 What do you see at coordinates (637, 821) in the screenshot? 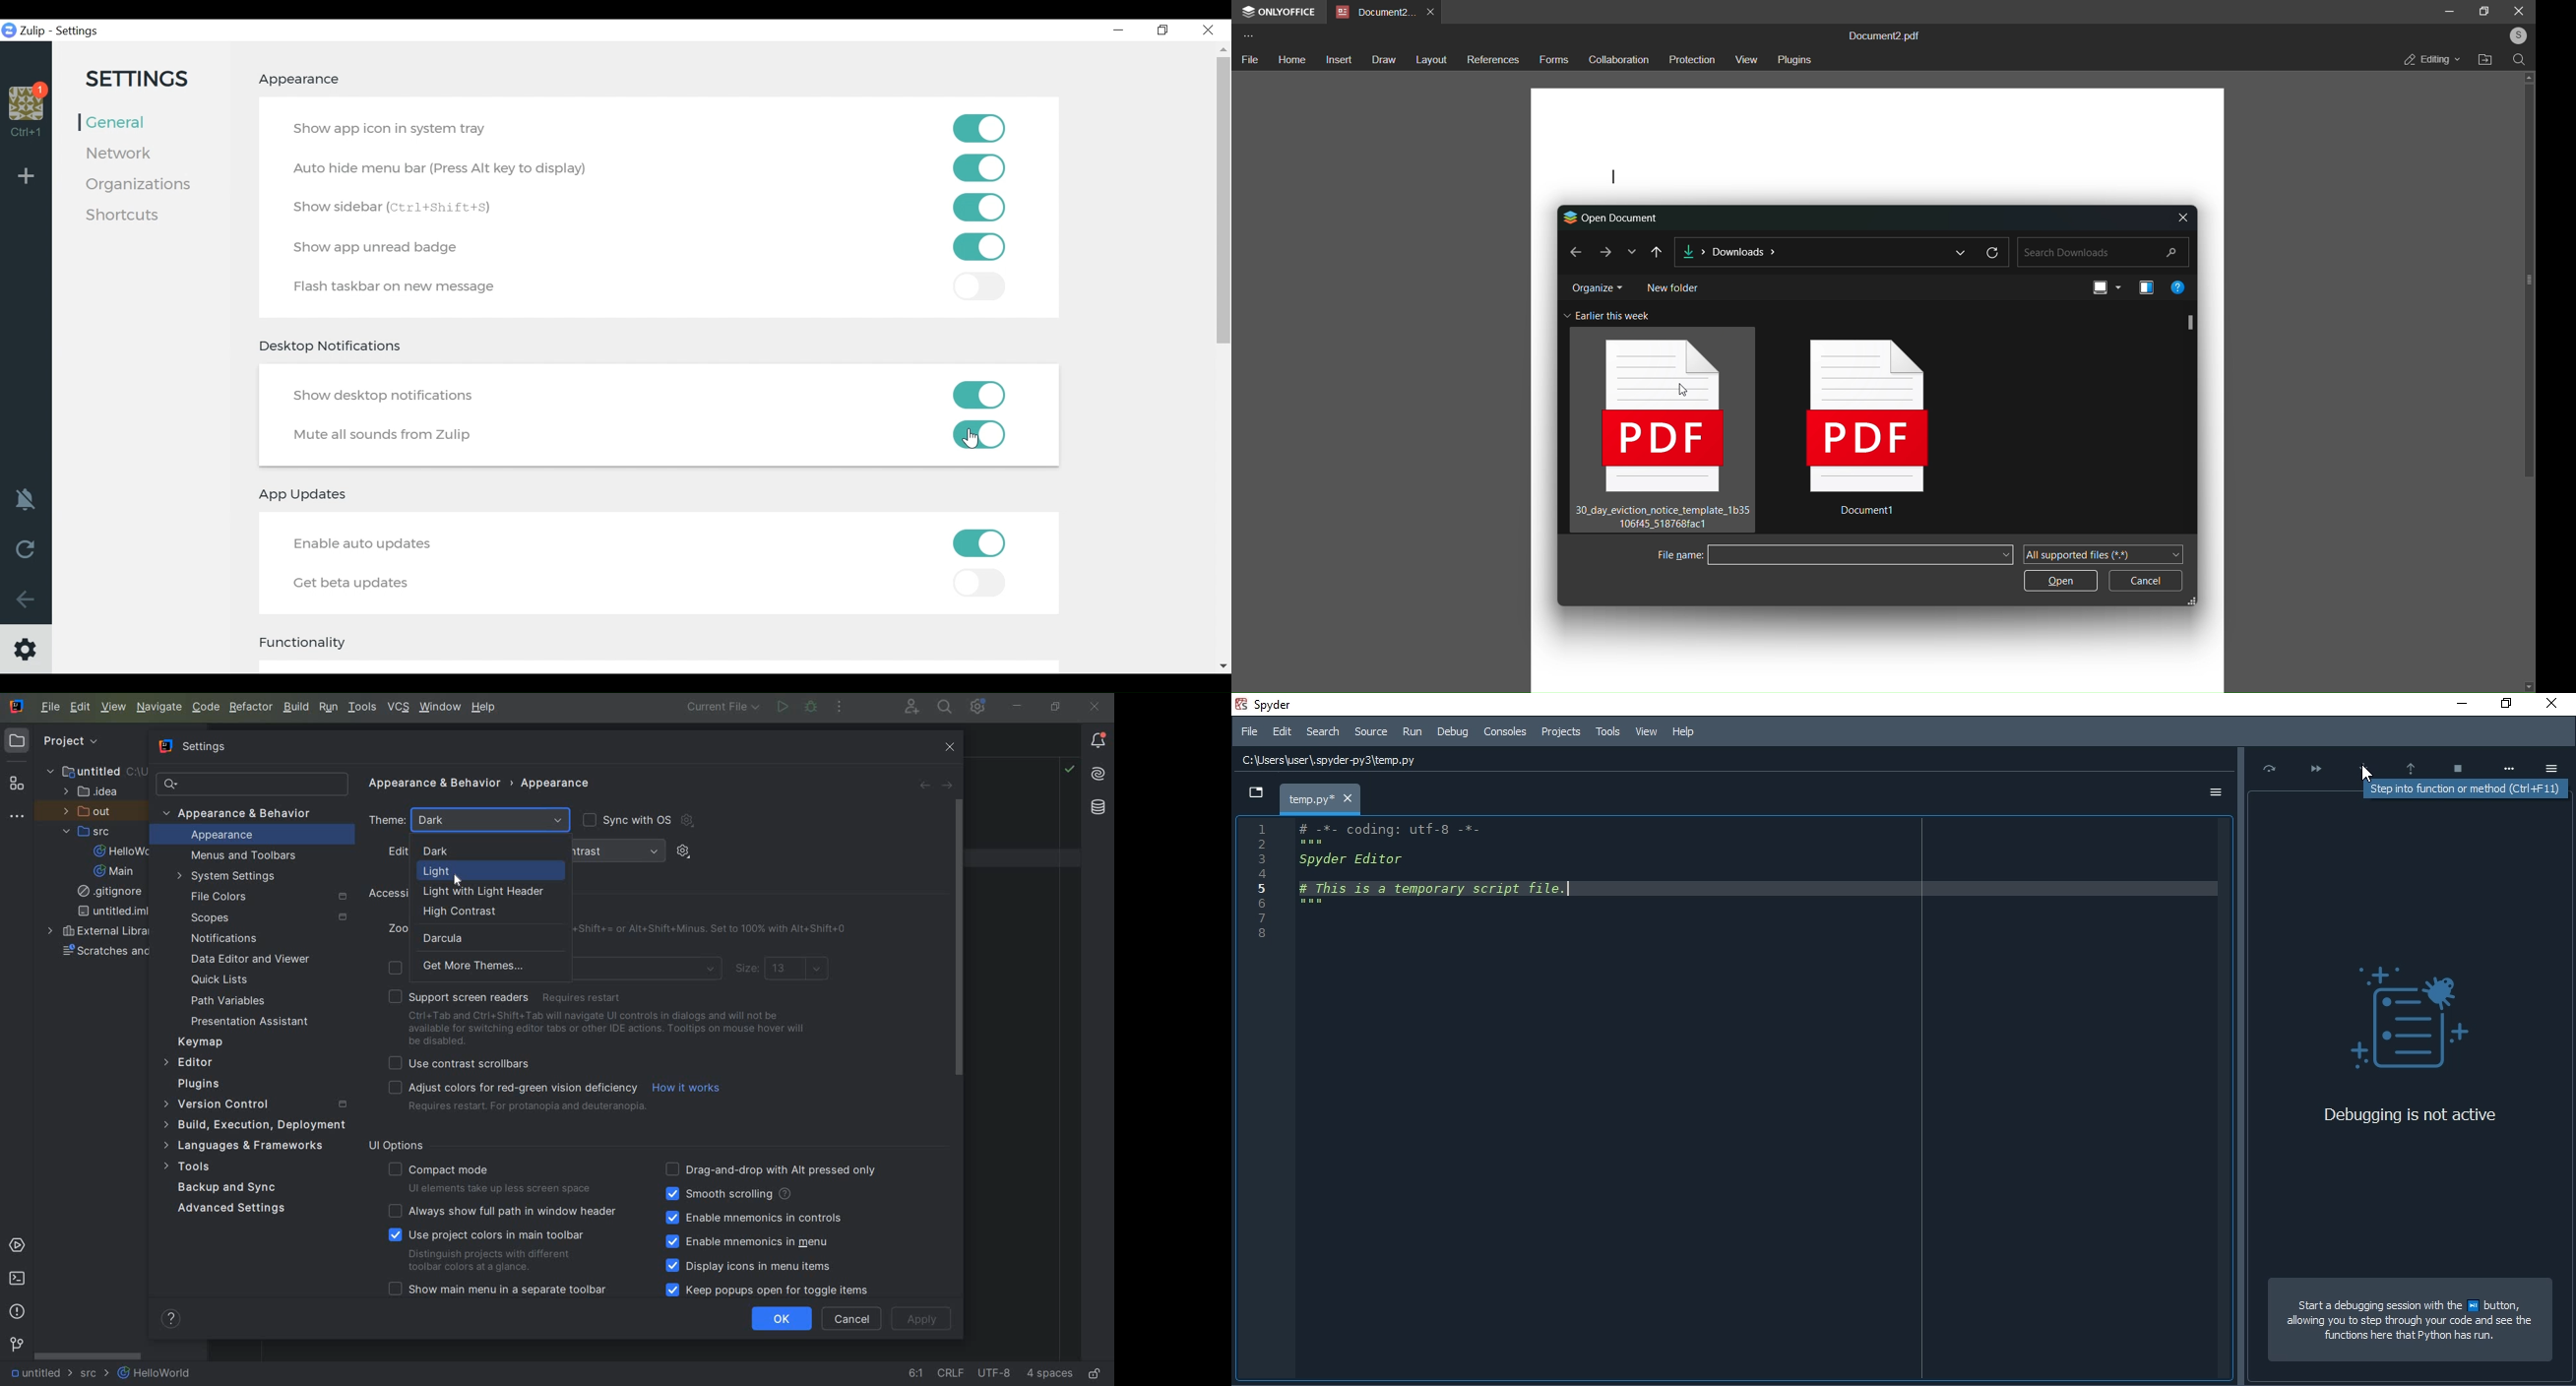
I see `Sync with OS` at bounding box center [637, 821].